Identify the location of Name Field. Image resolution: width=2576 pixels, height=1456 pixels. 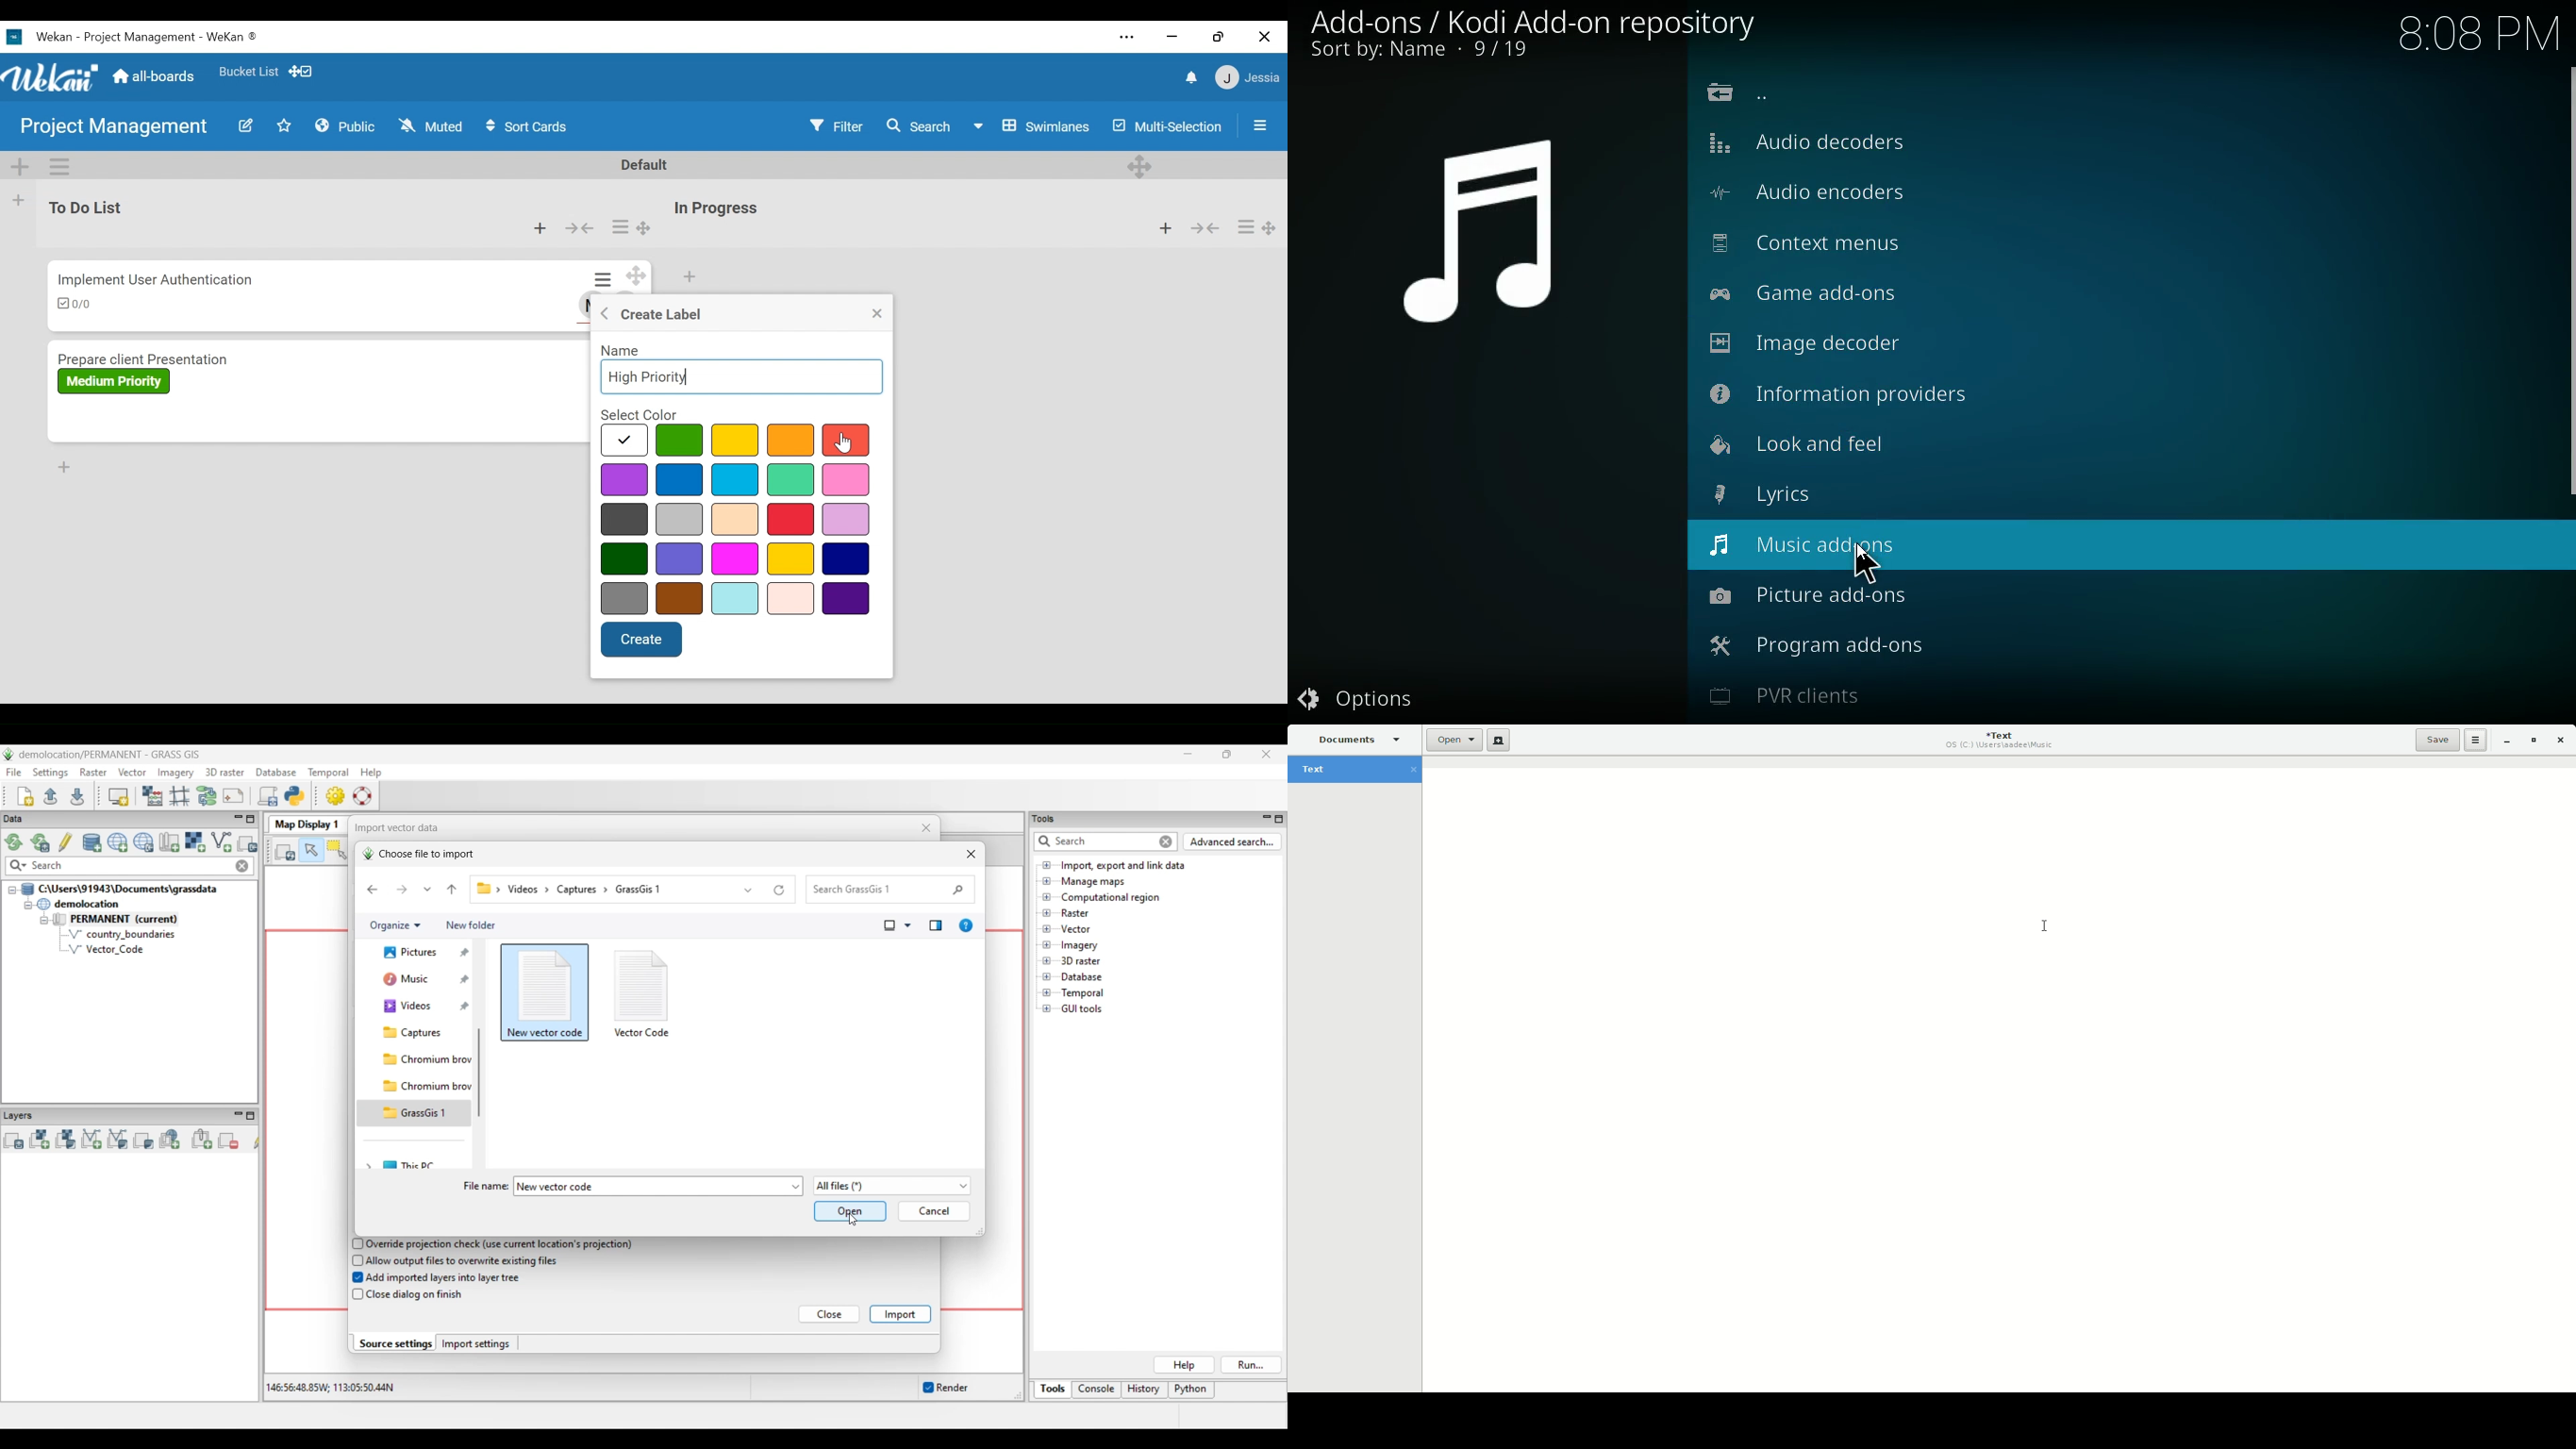
(743, 377).